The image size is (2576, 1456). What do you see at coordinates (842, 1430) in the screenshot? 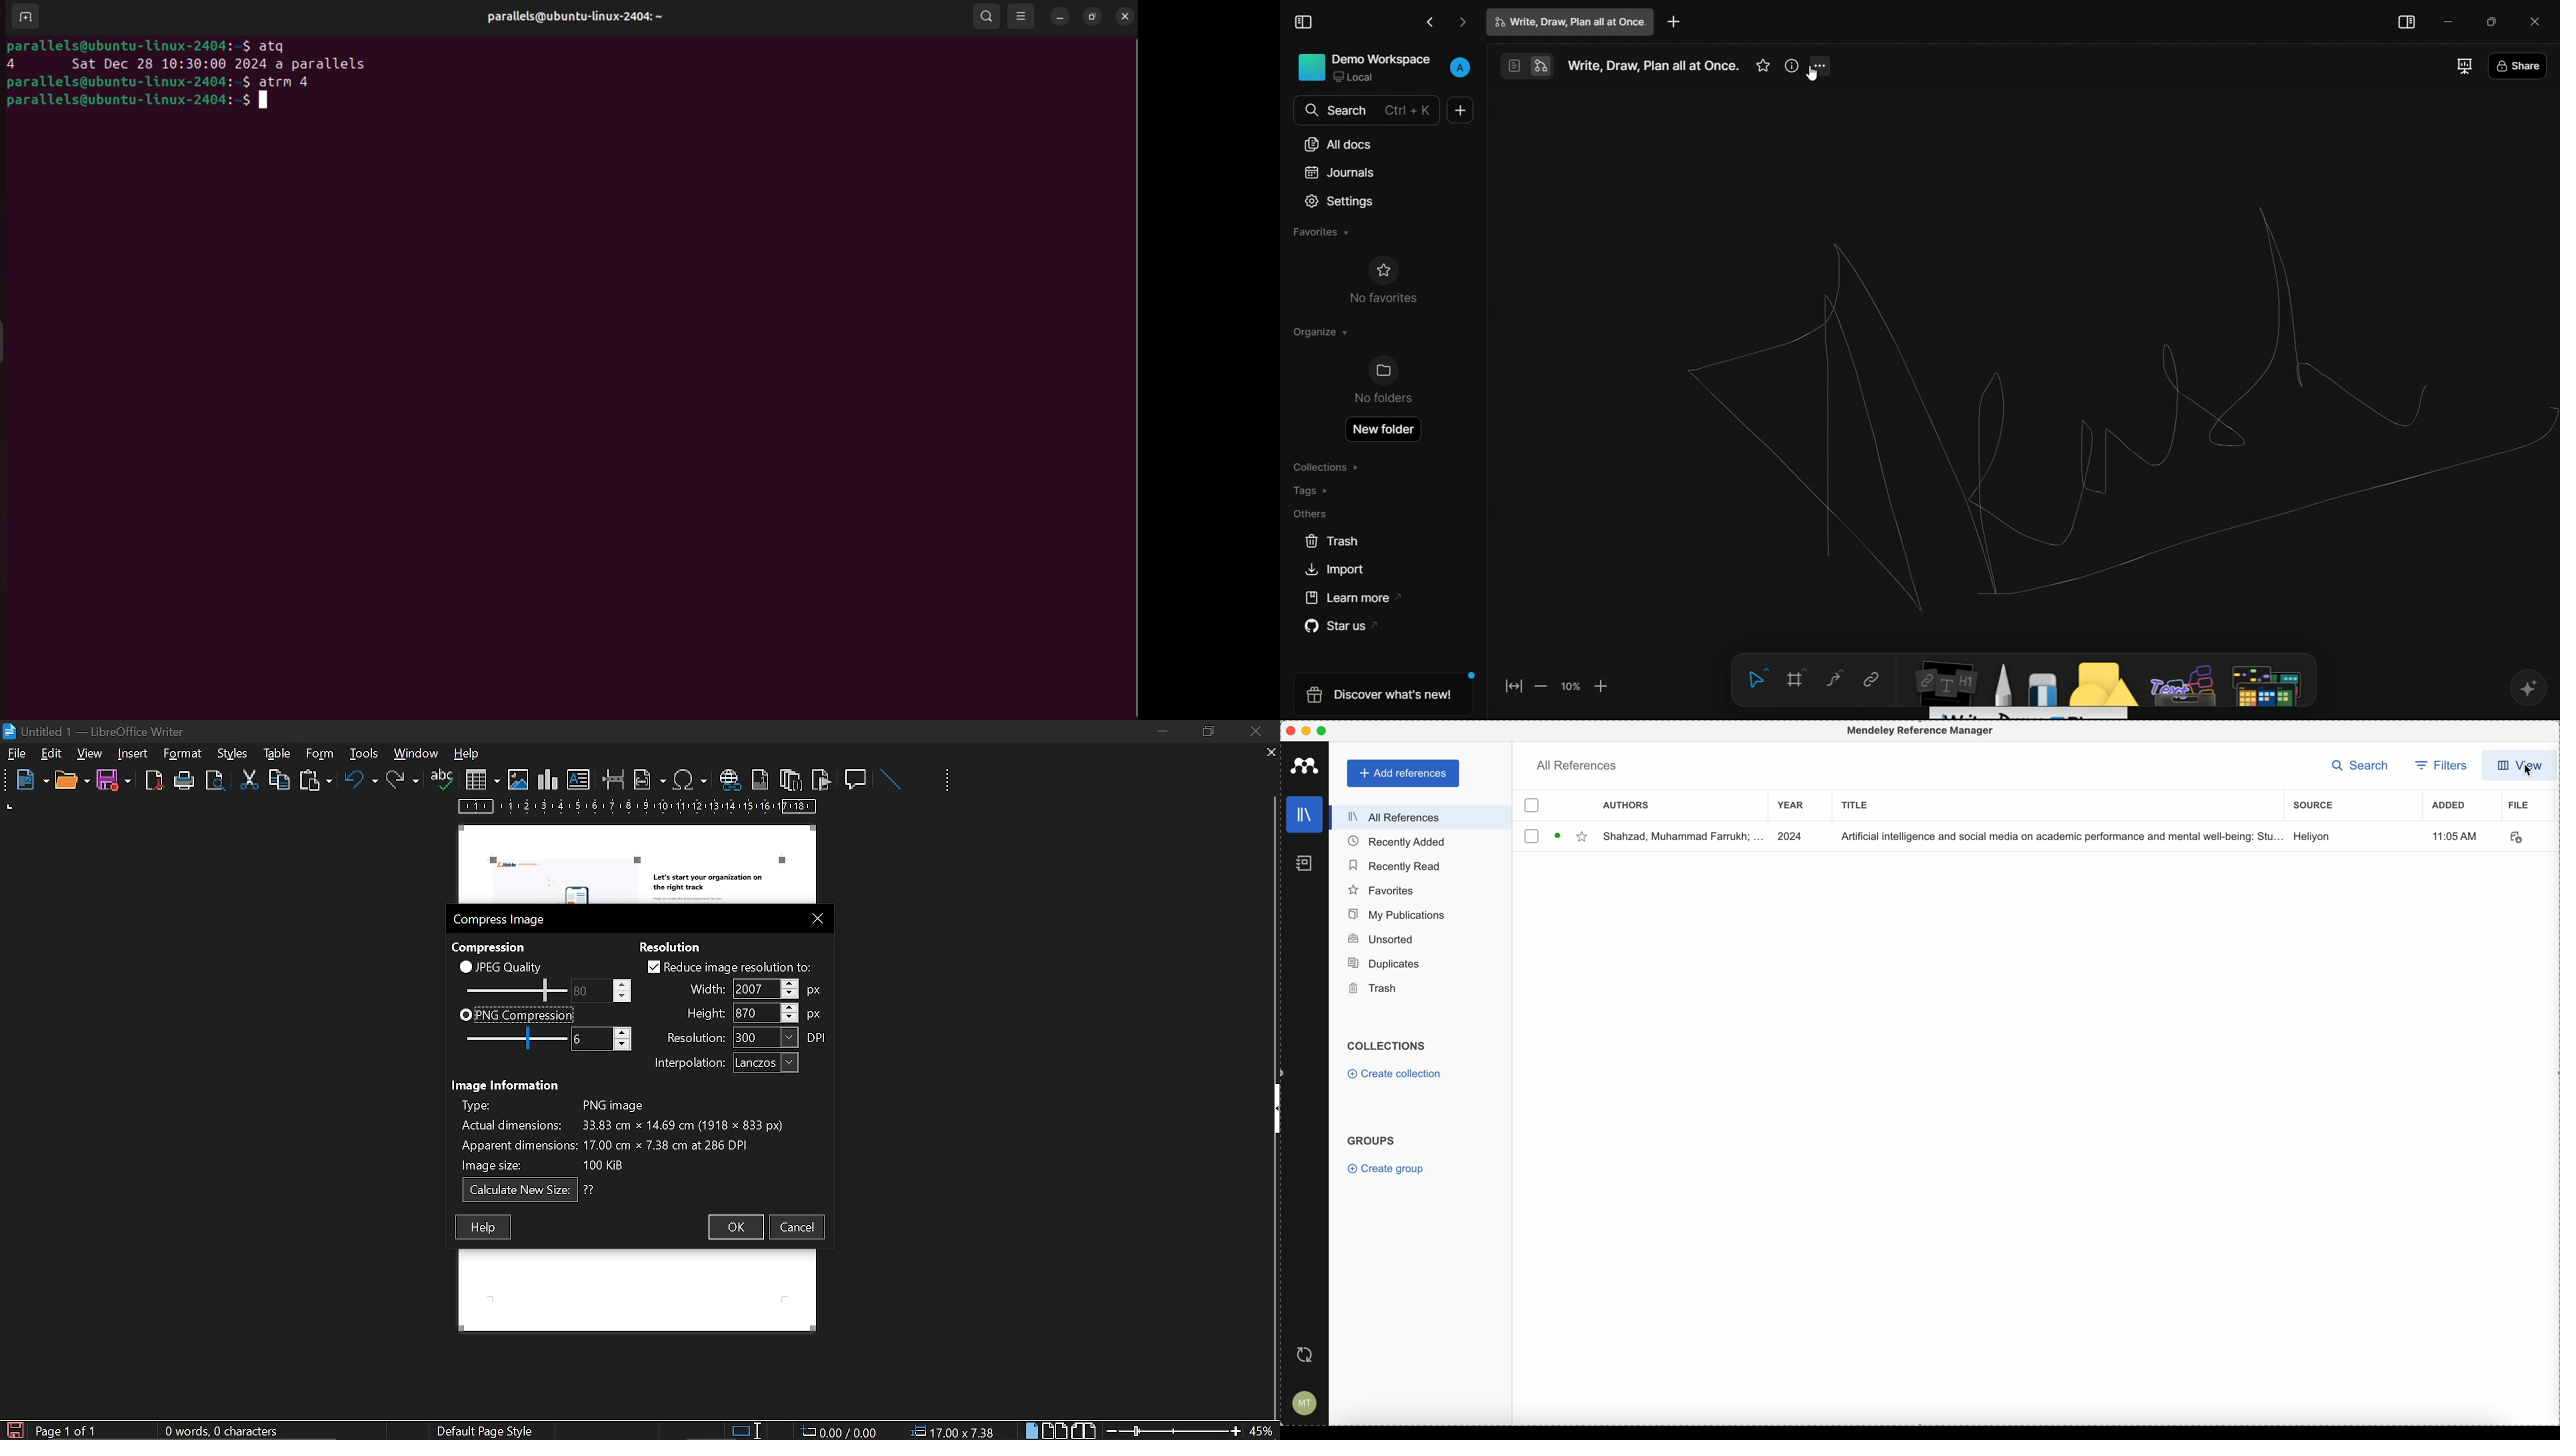
I see `0.00 / 0.00` at bounding box center [842, 1430].